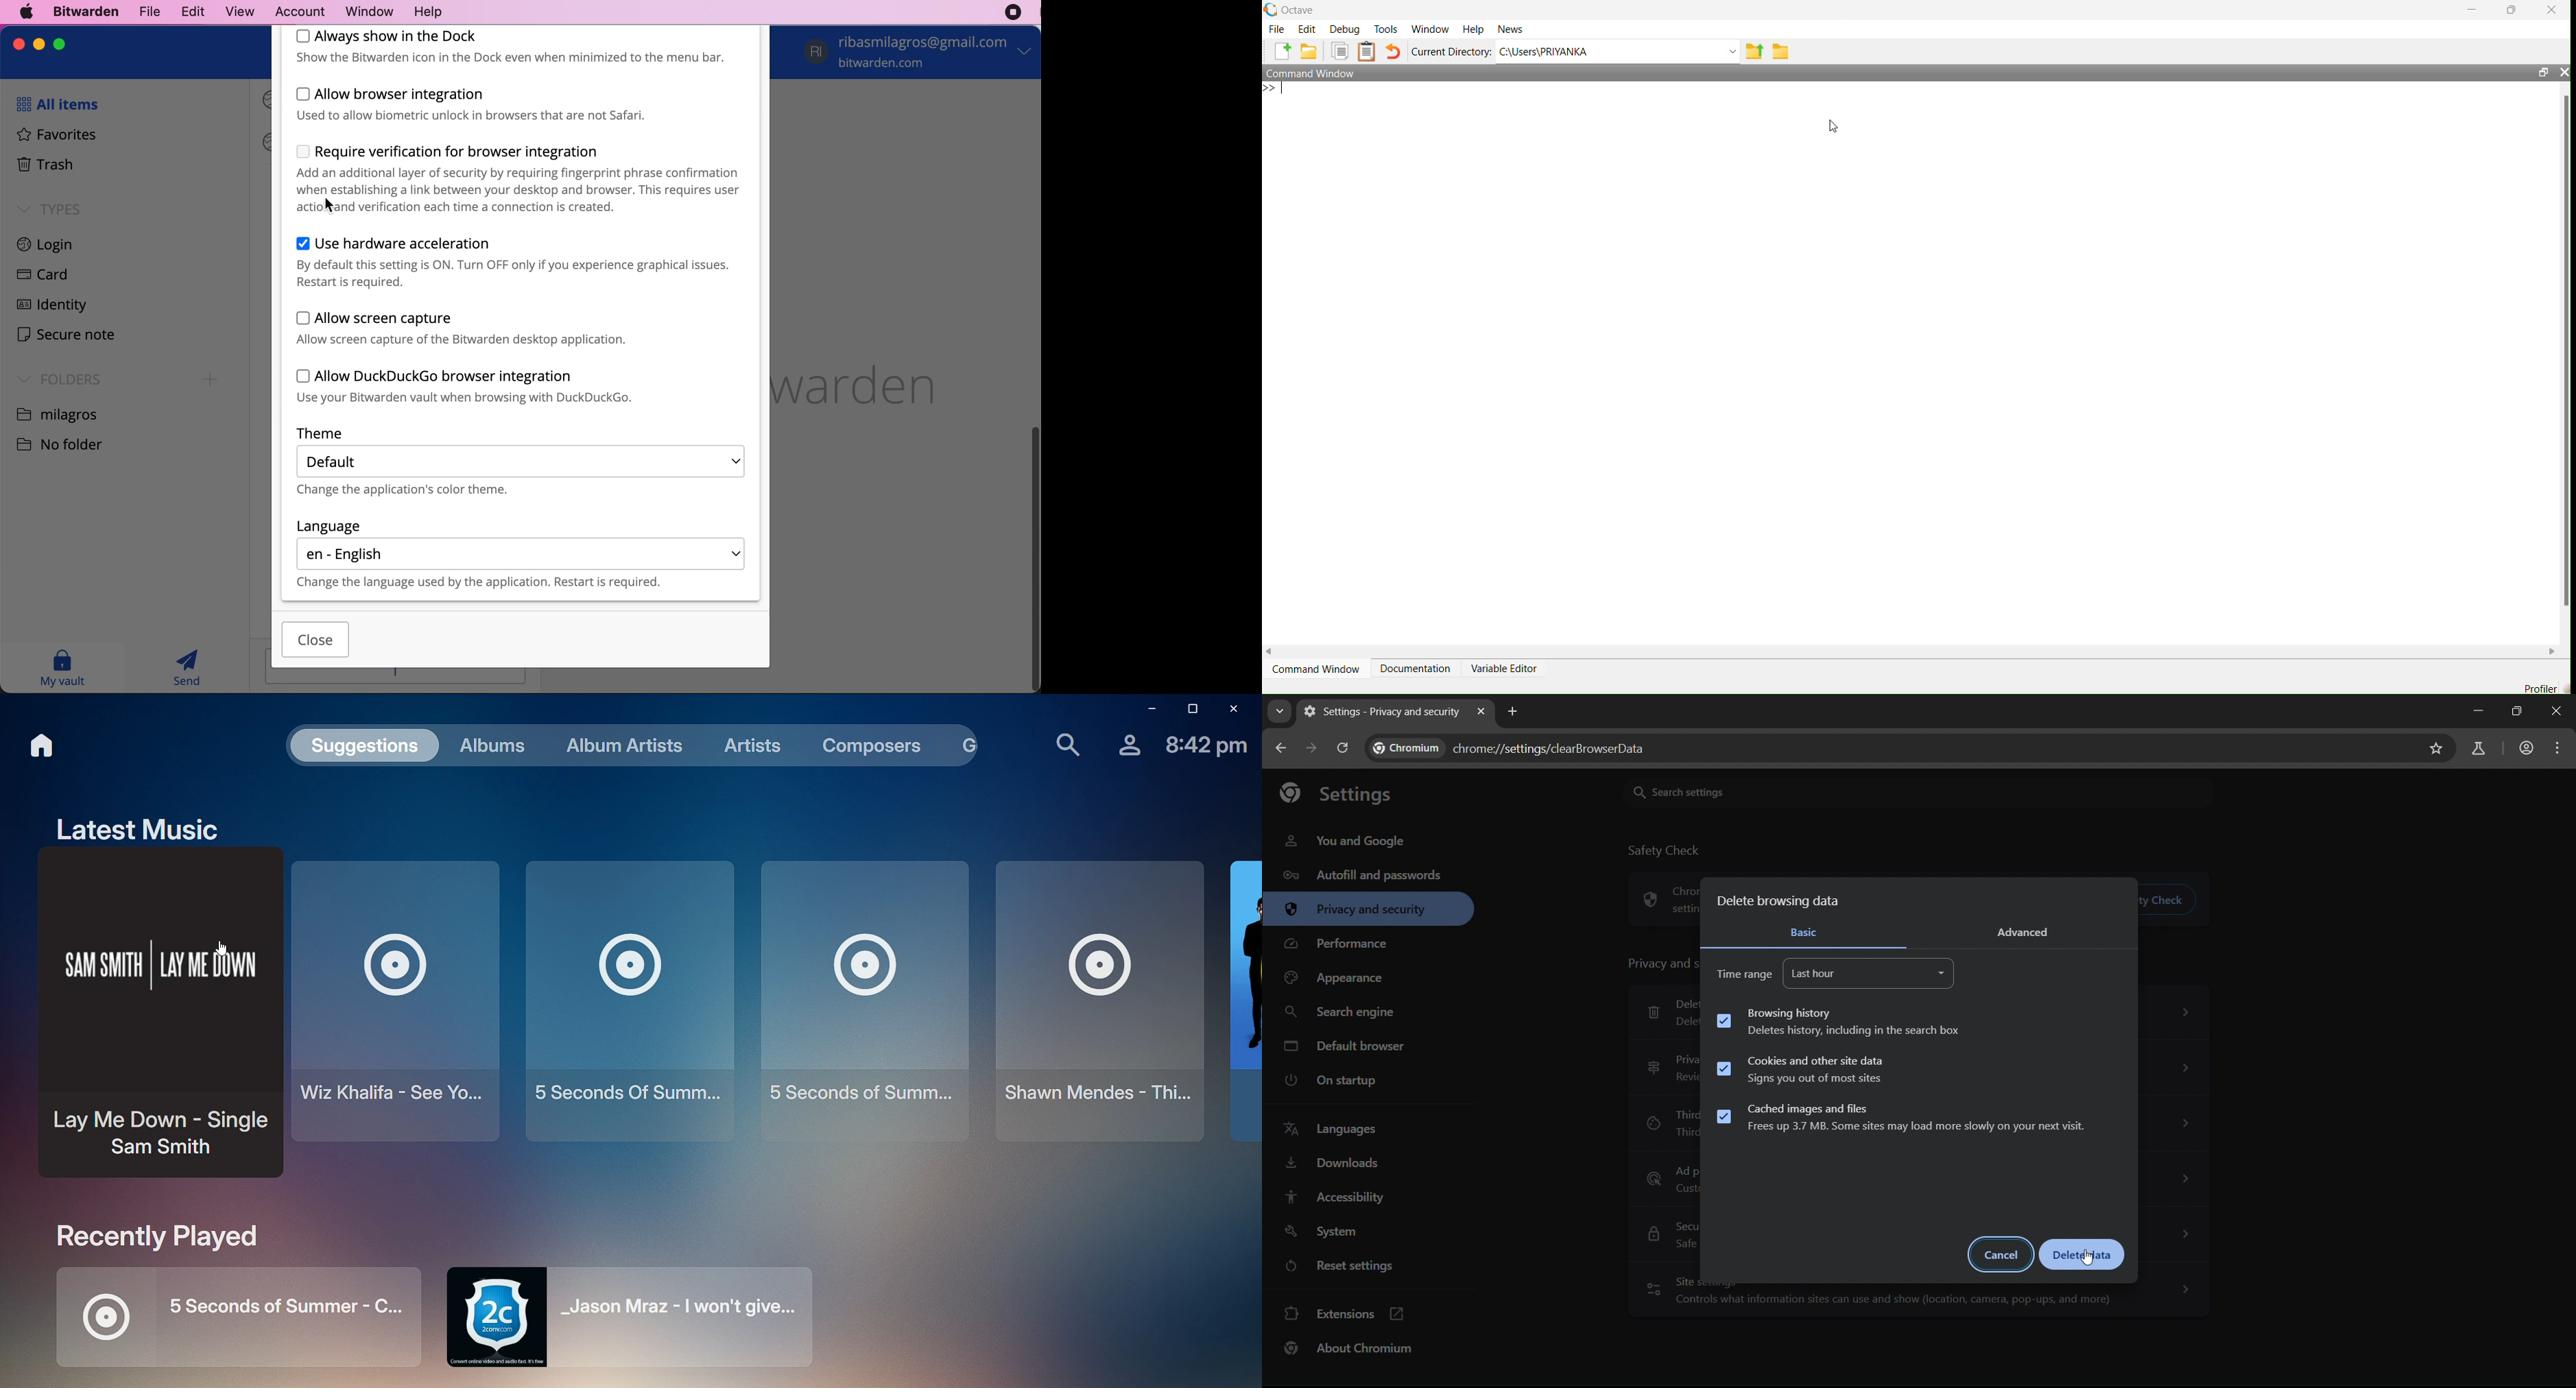 This screenshot has width=2576, height=1400. What do you see at coordinates (2563, 72) in the screenshot?
I see `close` at bounding box center [2563, 72].